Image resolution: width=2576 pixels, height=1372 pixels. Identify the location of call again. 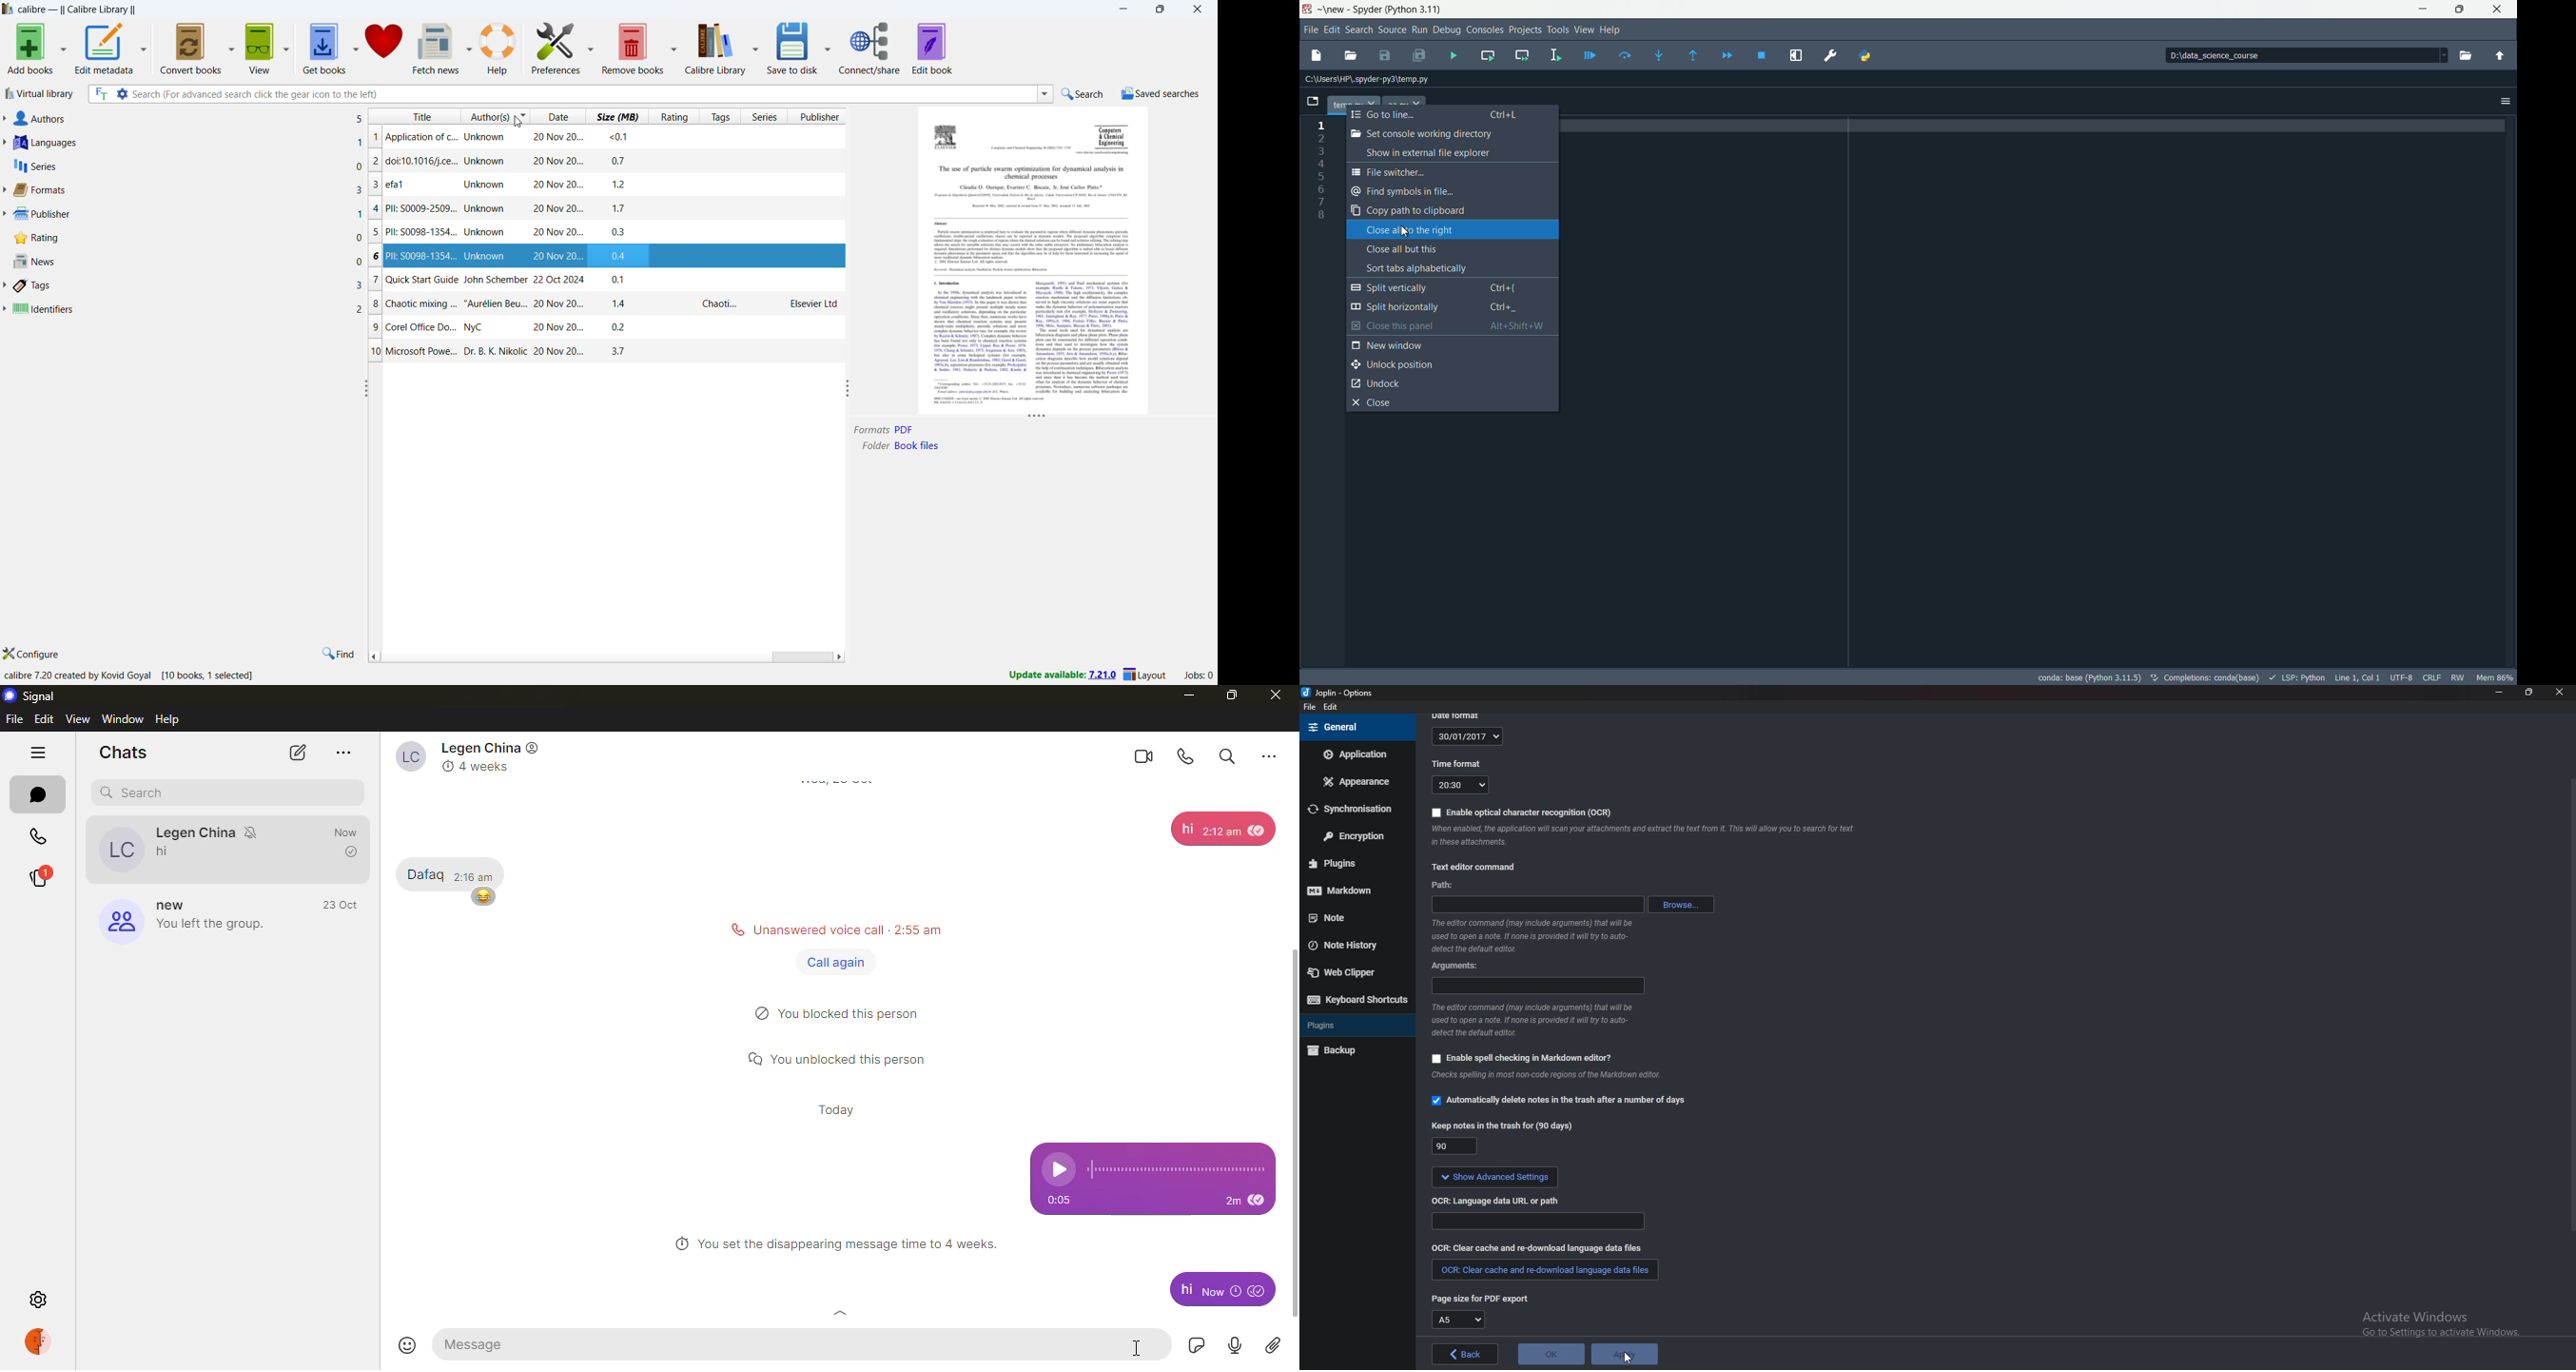
(836, 962).